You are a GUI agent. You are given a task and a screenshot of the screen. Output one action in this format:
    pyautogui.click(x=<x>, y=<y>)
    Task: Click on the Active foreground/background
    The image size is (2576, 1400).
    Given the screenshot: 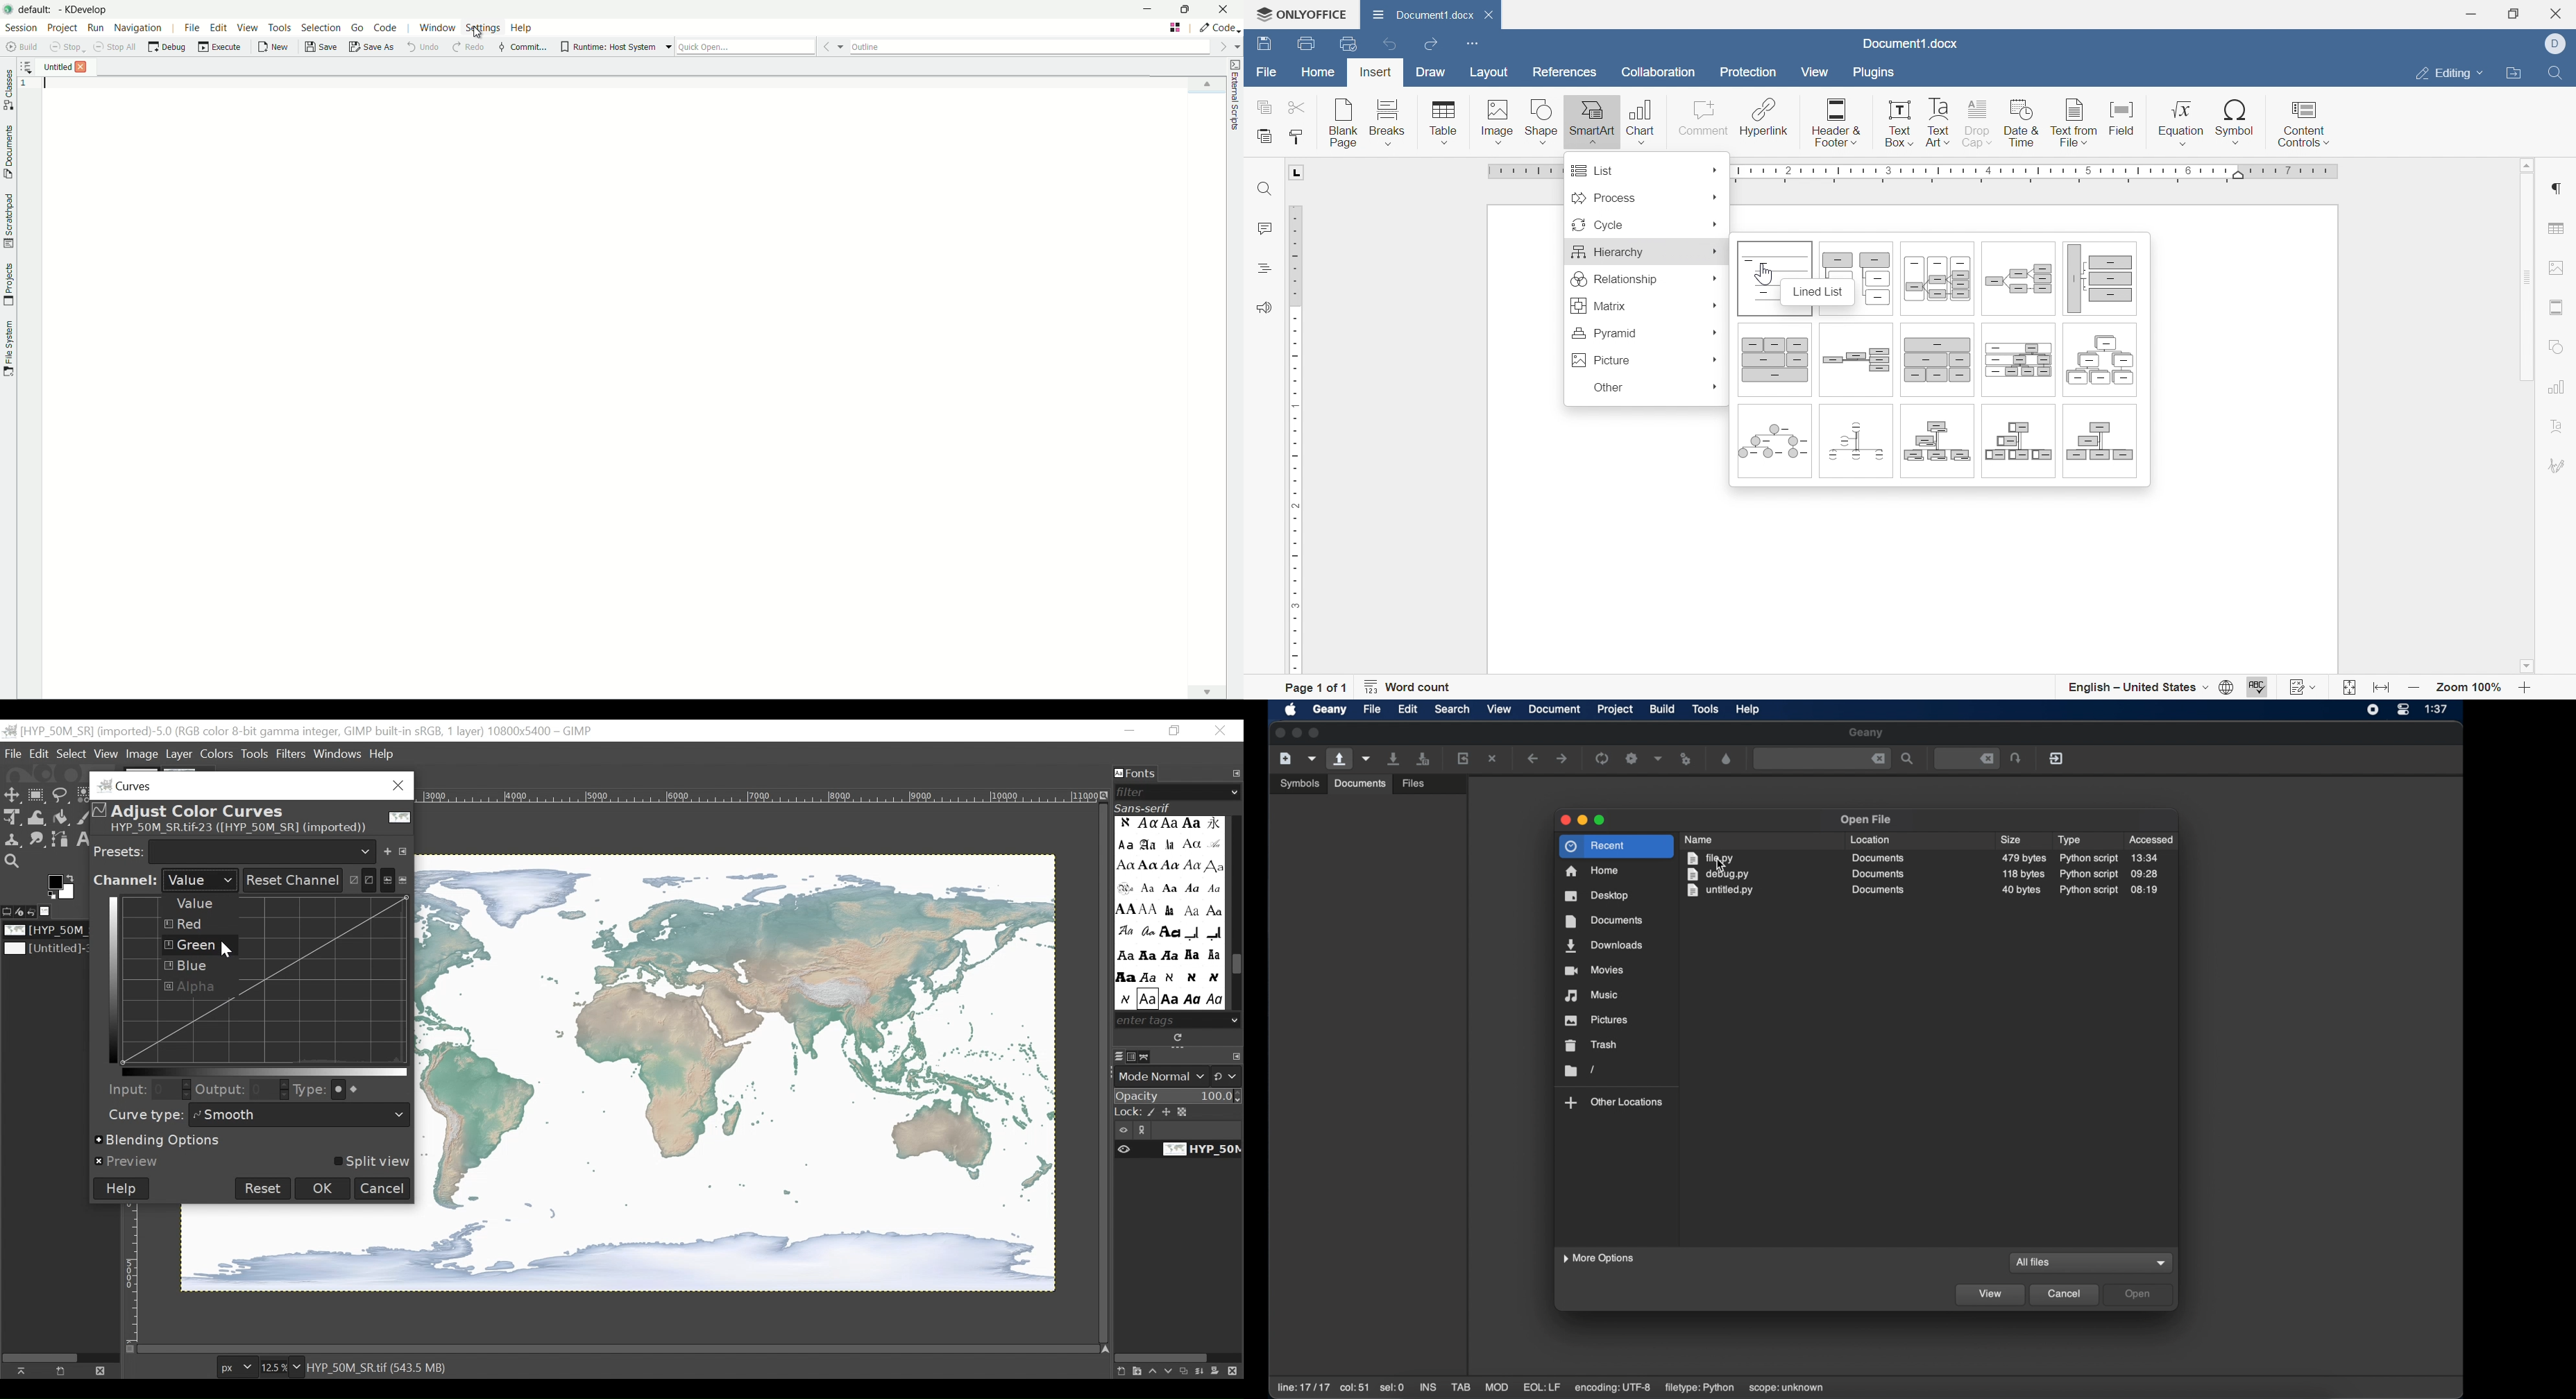 What is the action you would take?
    pyautogui.click(x=64, y=887)
    